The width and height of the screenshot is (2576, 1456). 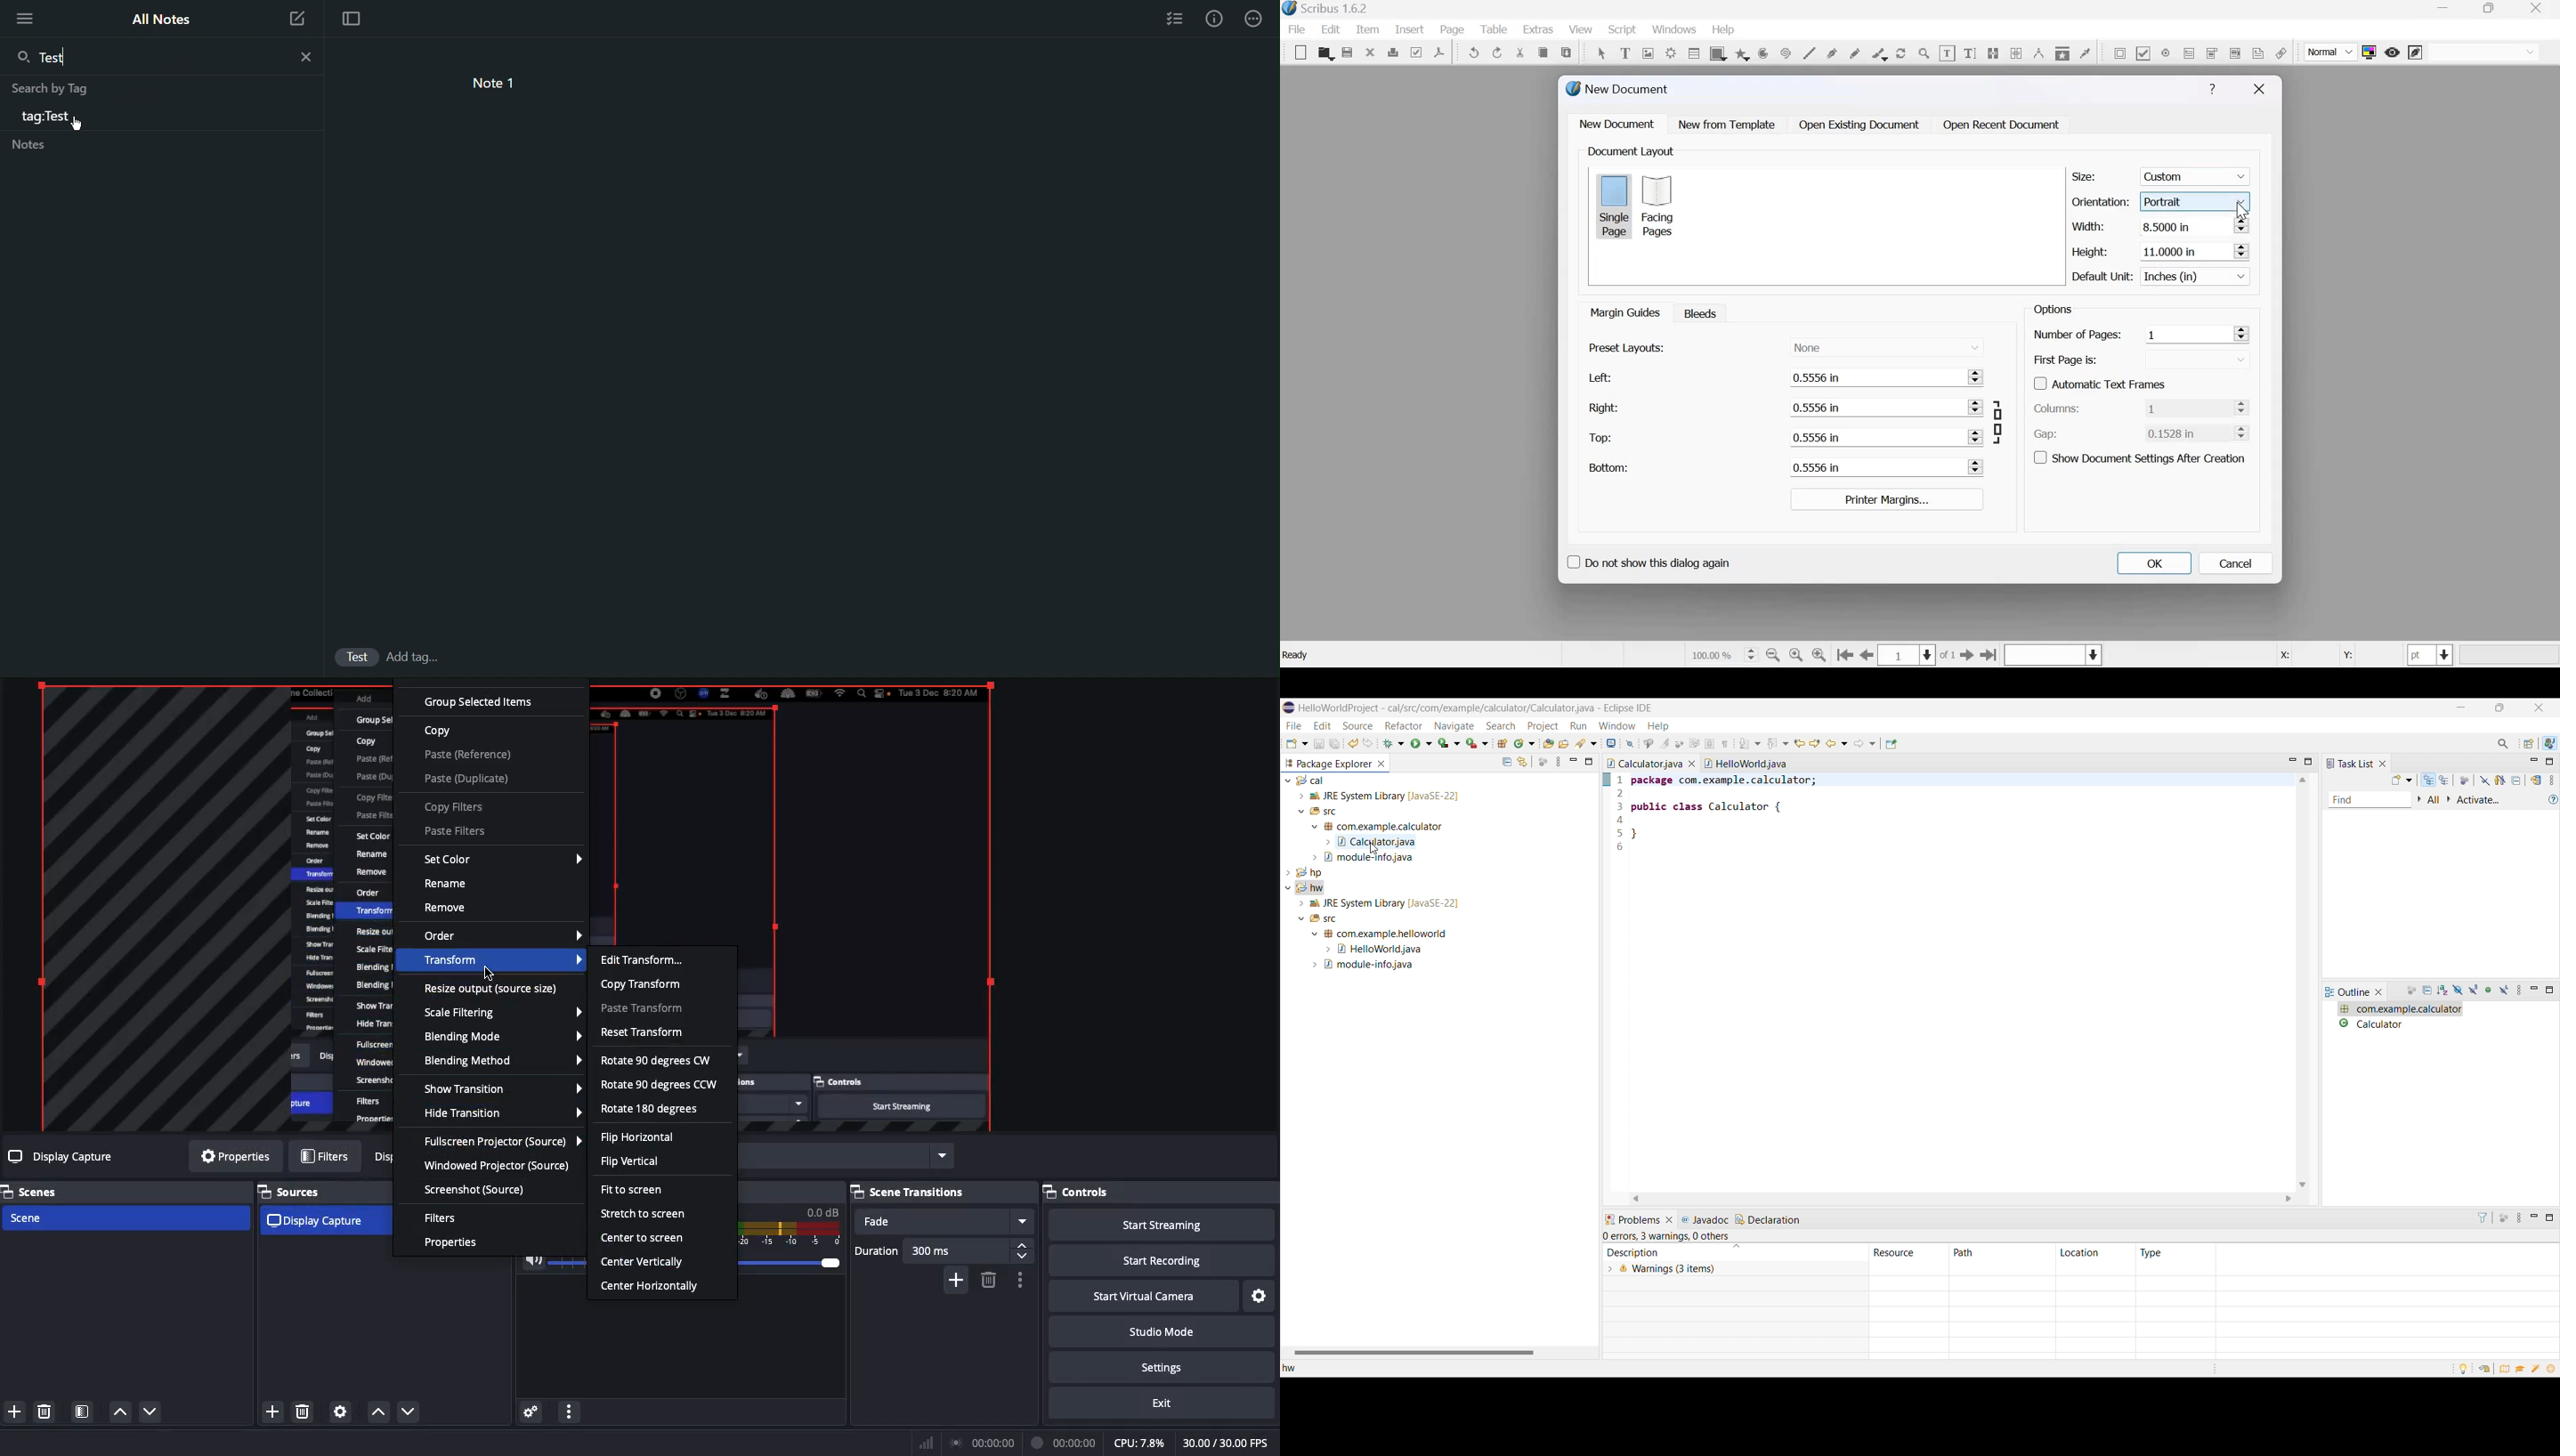 What do you see at coordinates (942, 1252) in the screenshot?
I see `Duration` at bounding box center [942, 1252].